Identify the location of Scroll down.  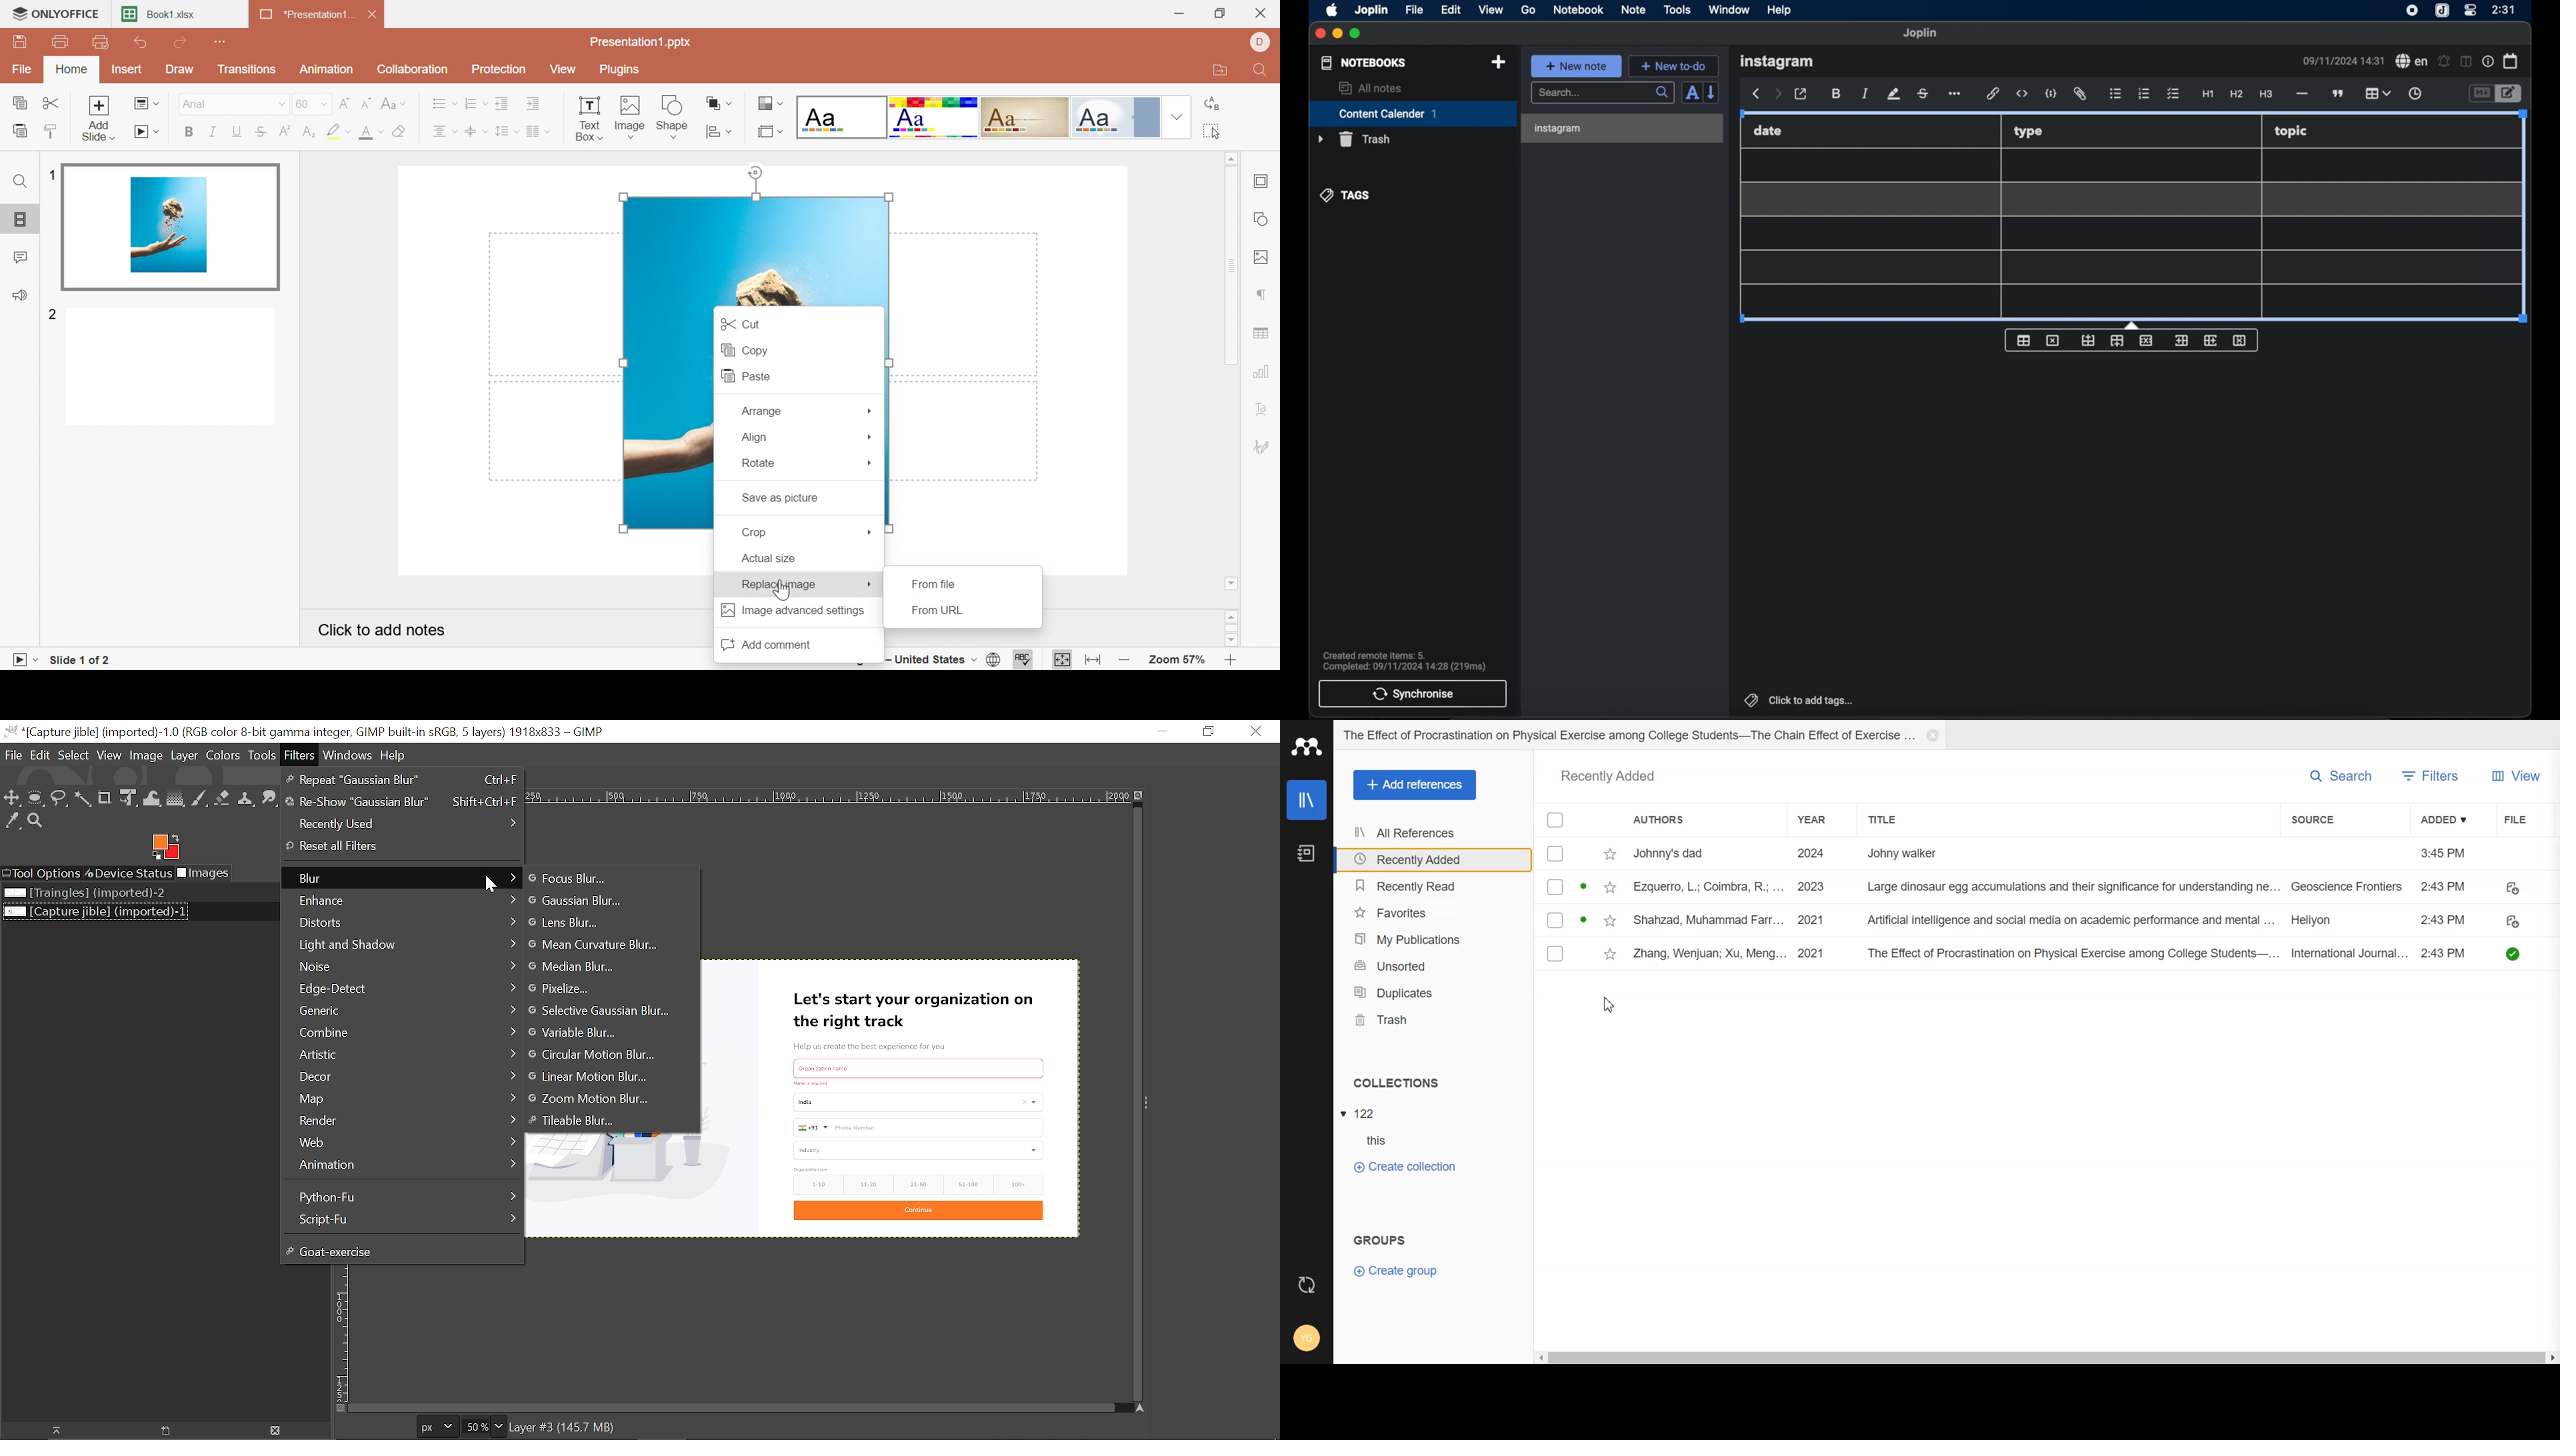
(1231, 584).